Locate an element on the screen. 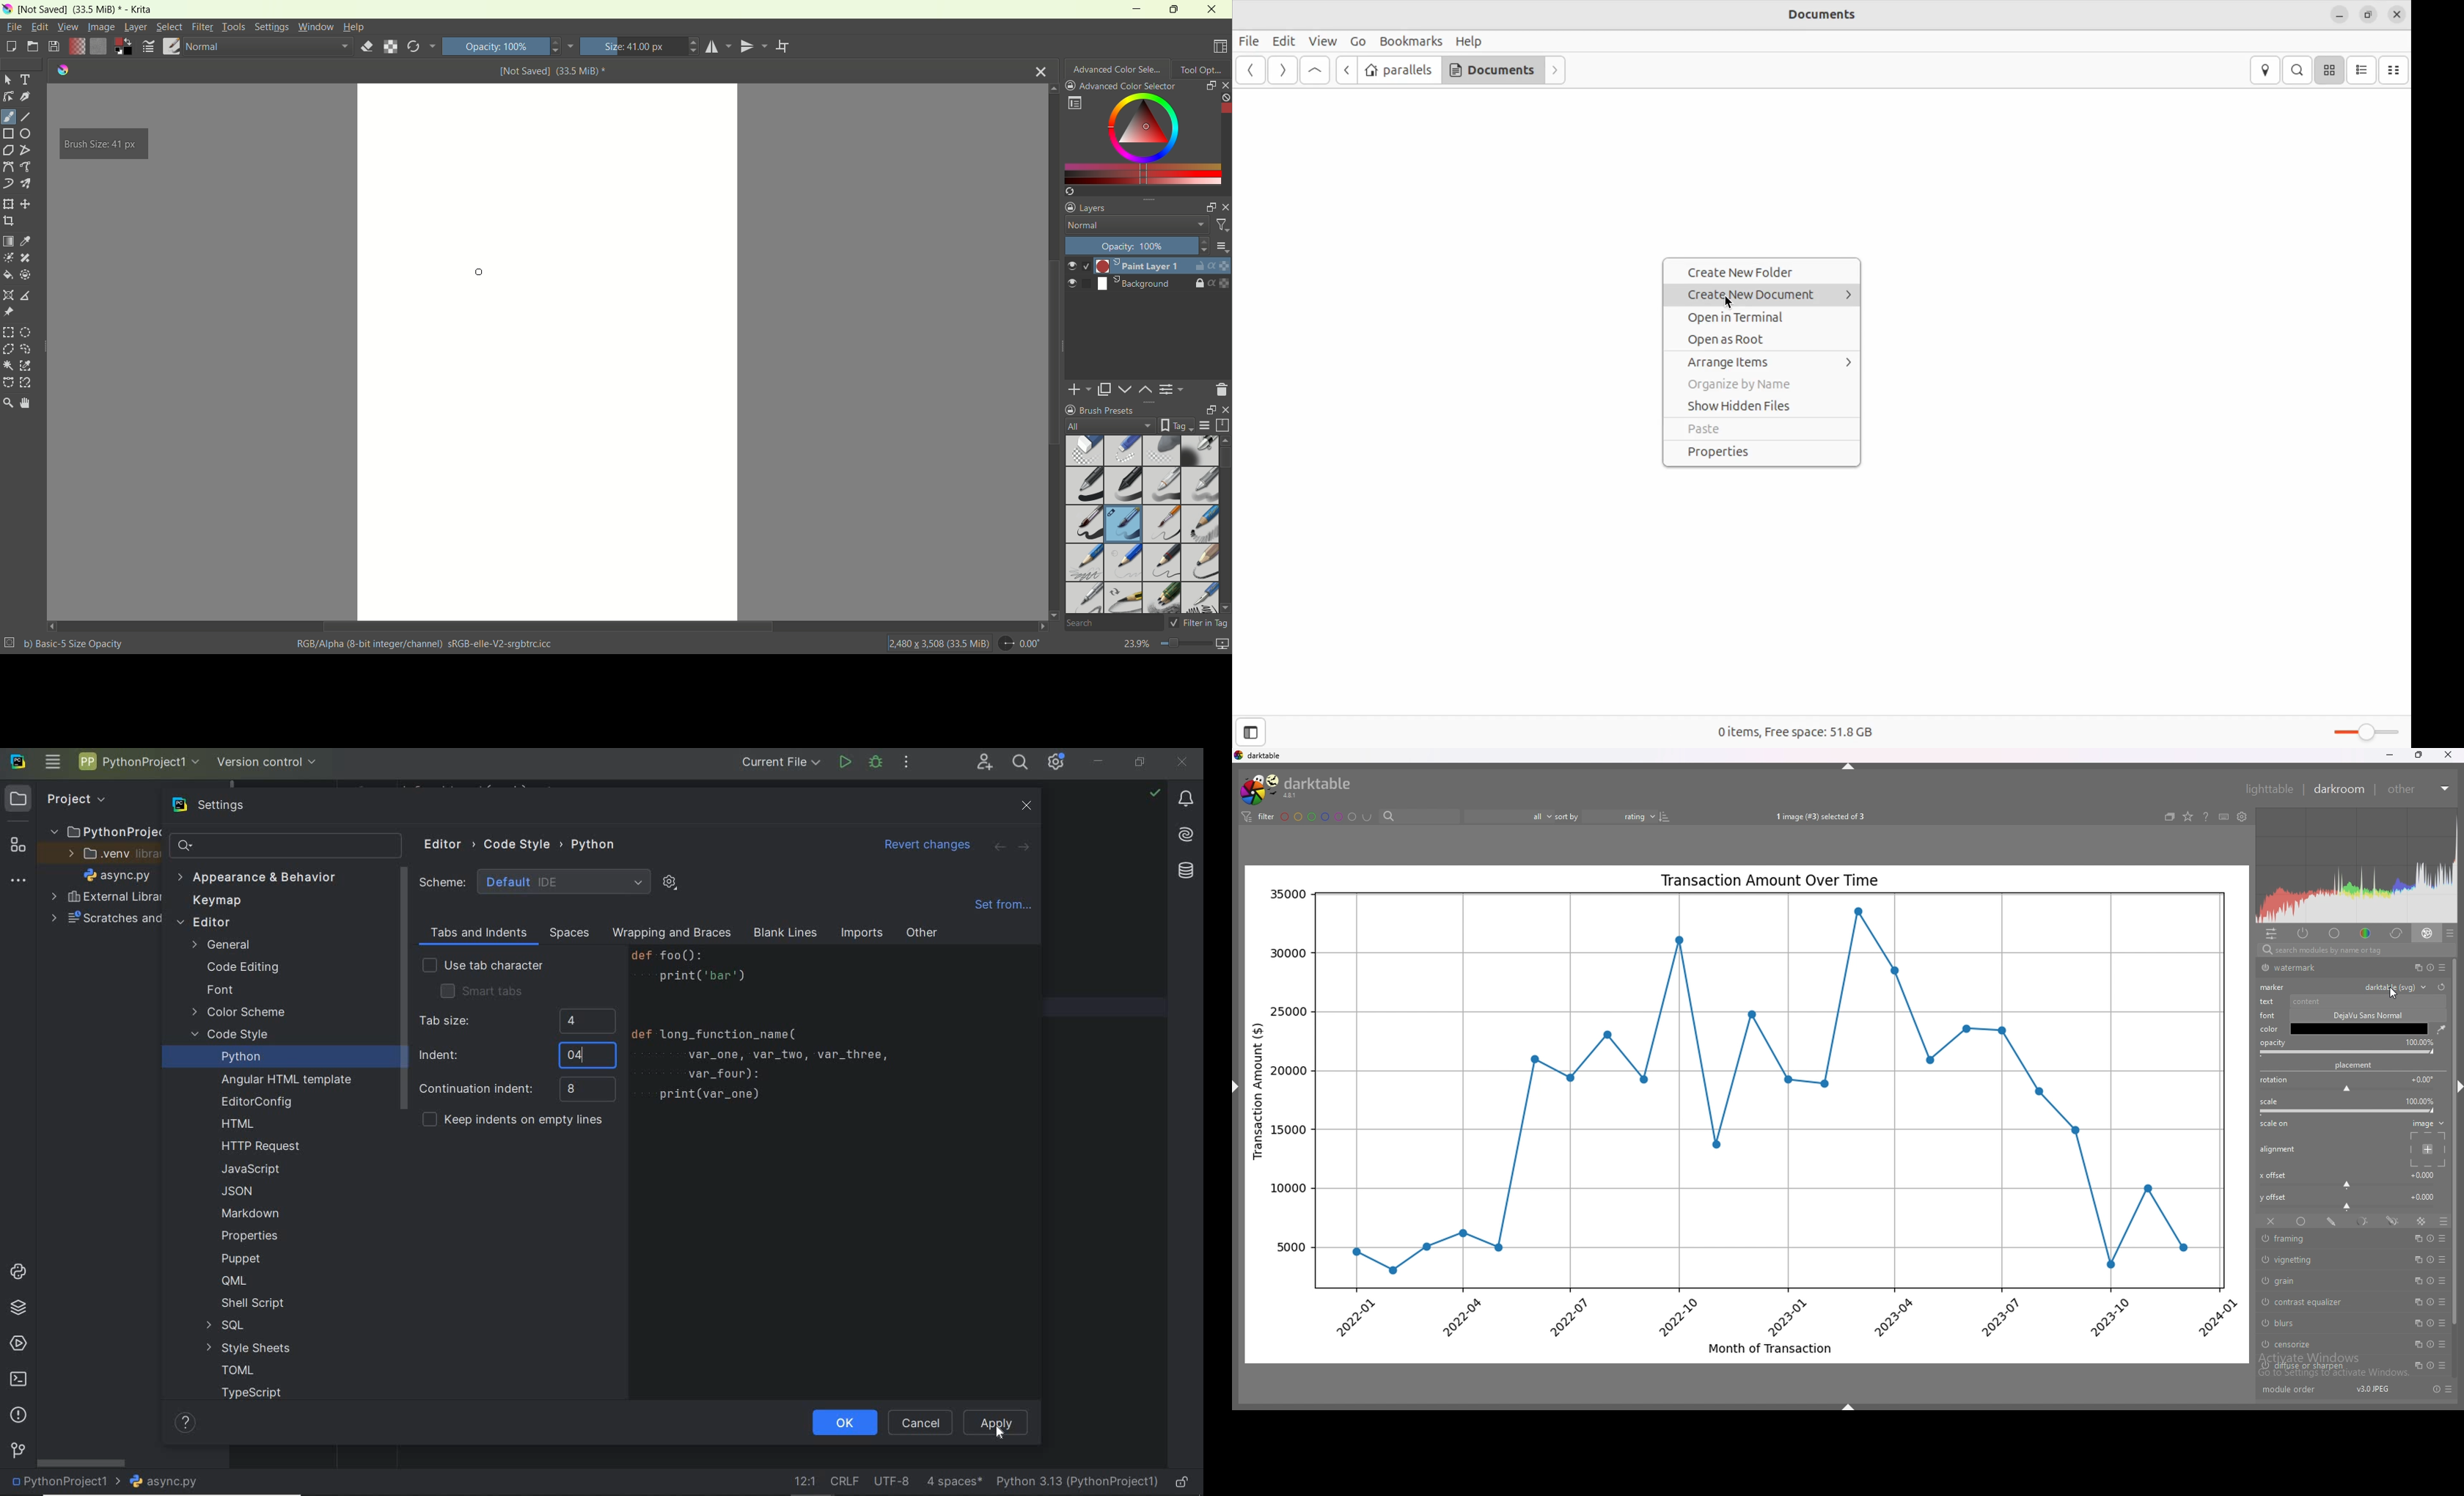 The width and height of the screenshot is (2464, 1512). switch off is located at coordinates (2264, 968).